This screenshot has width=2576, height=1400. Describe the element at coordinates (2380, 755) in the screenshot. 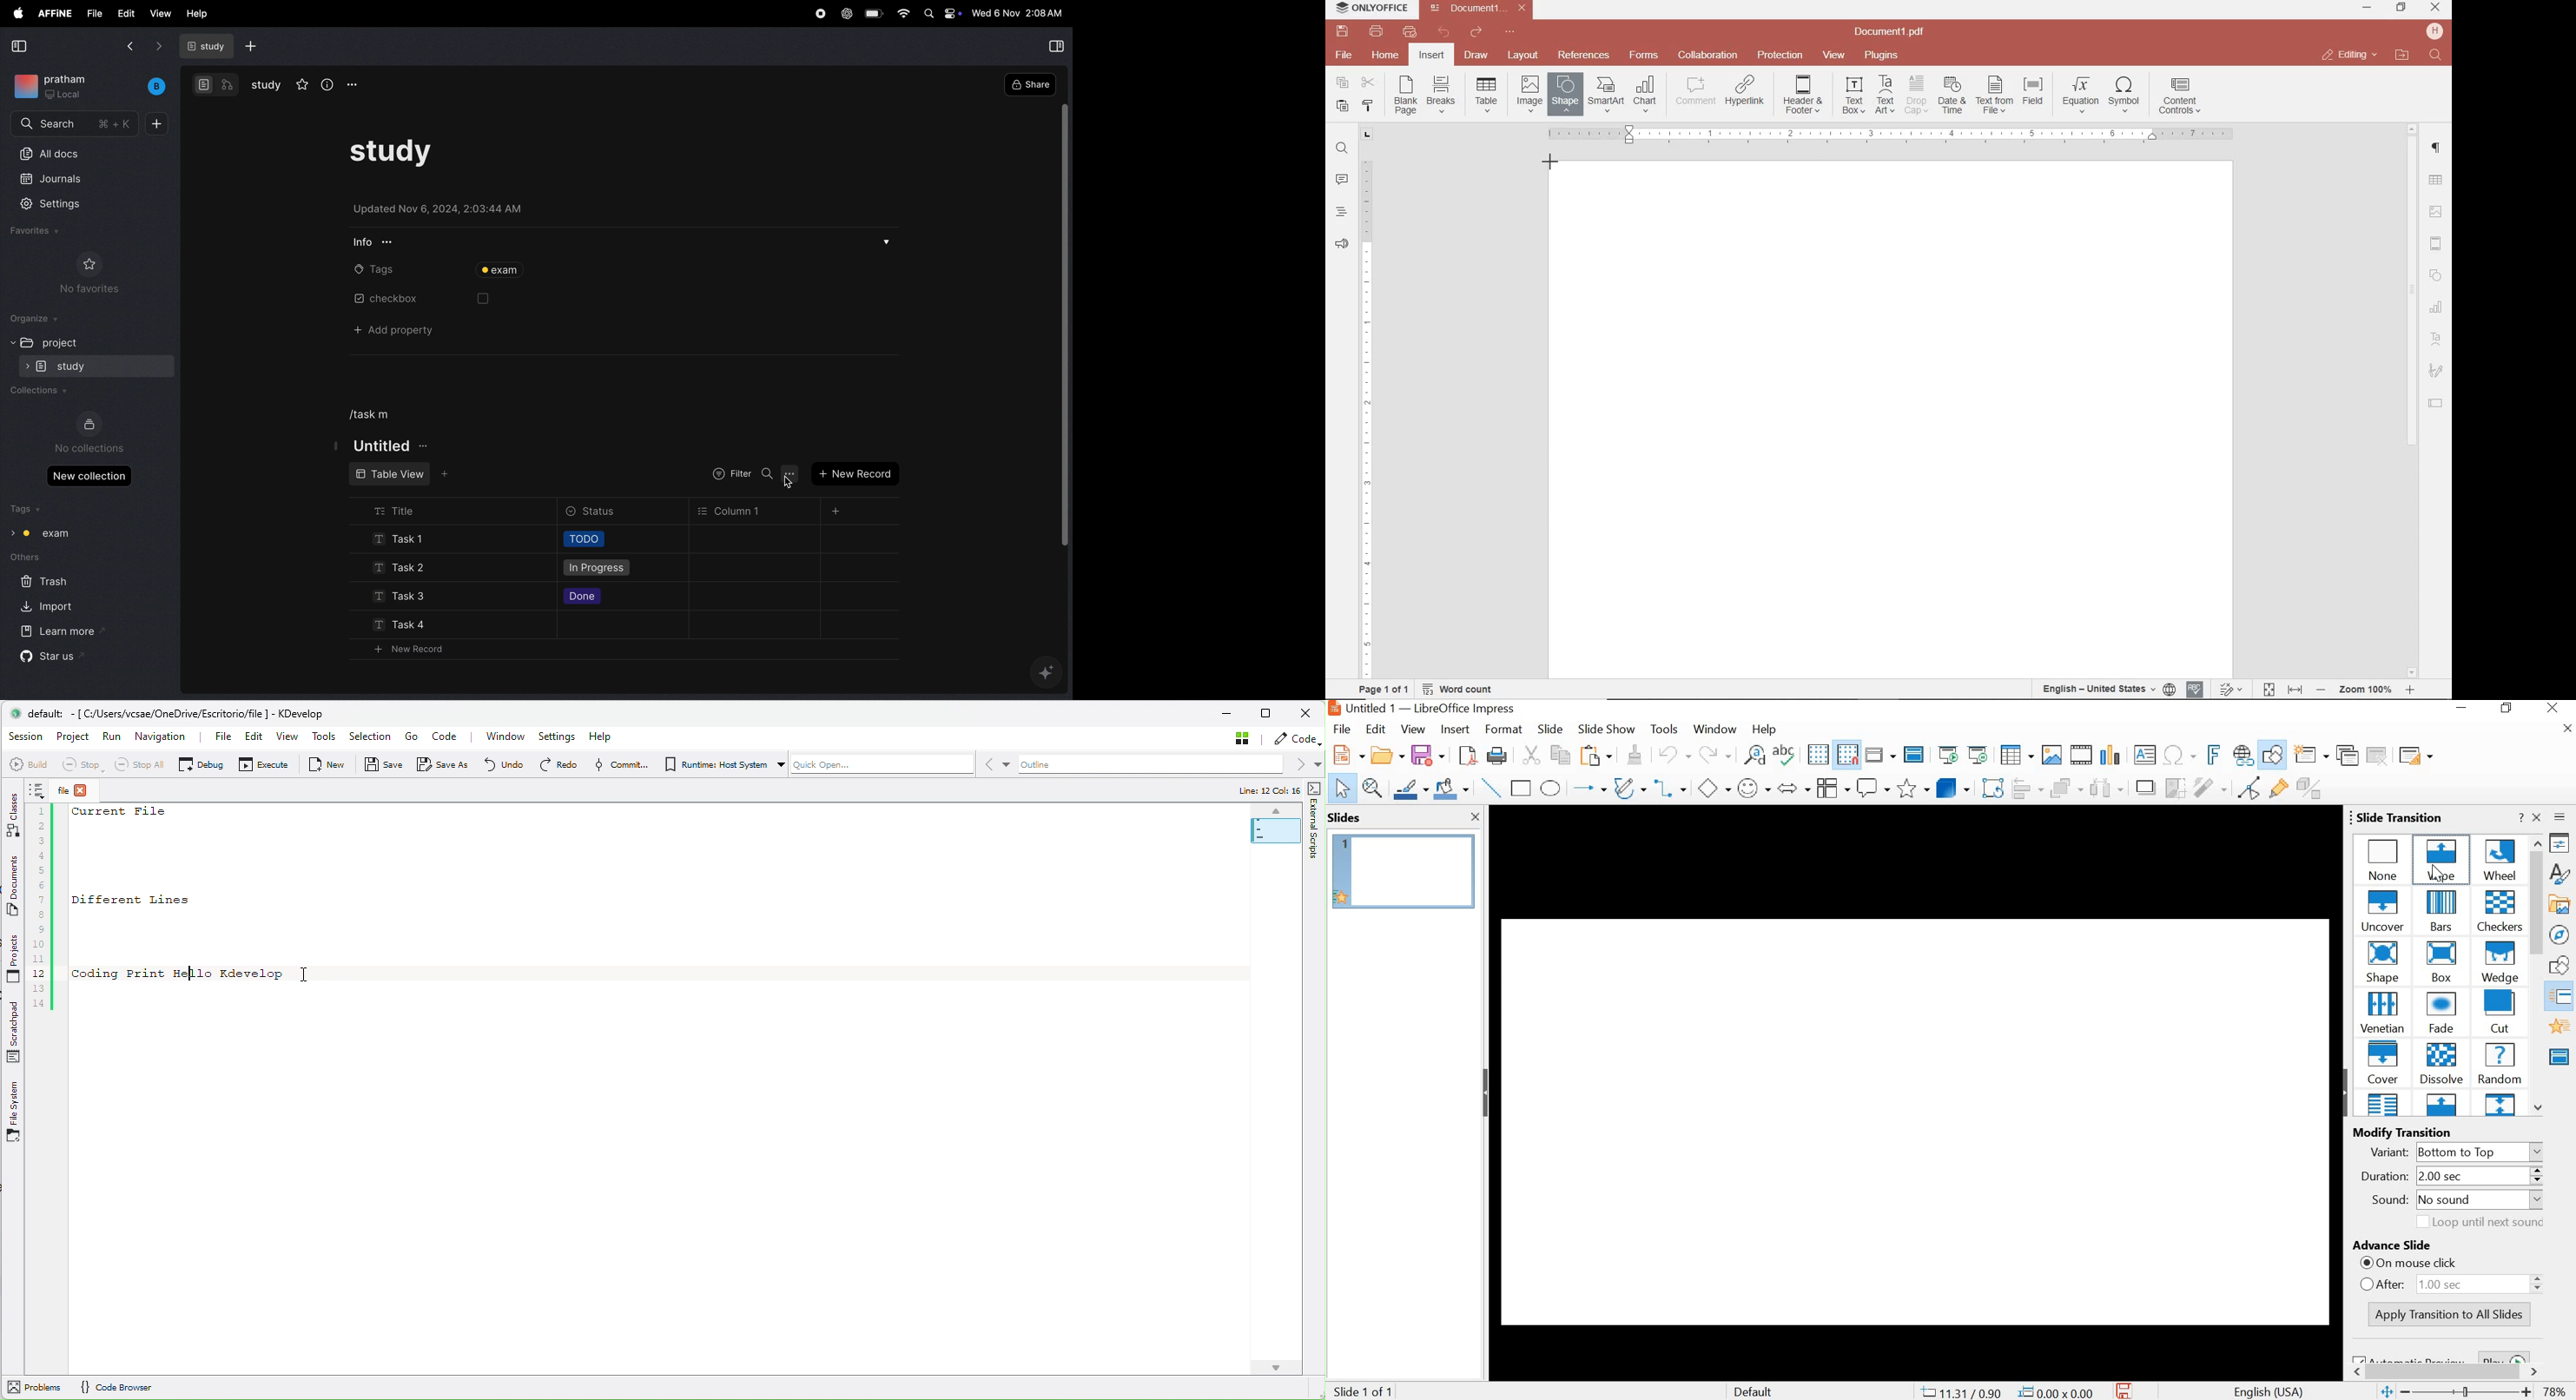

I see `Delete Slide` at that location.